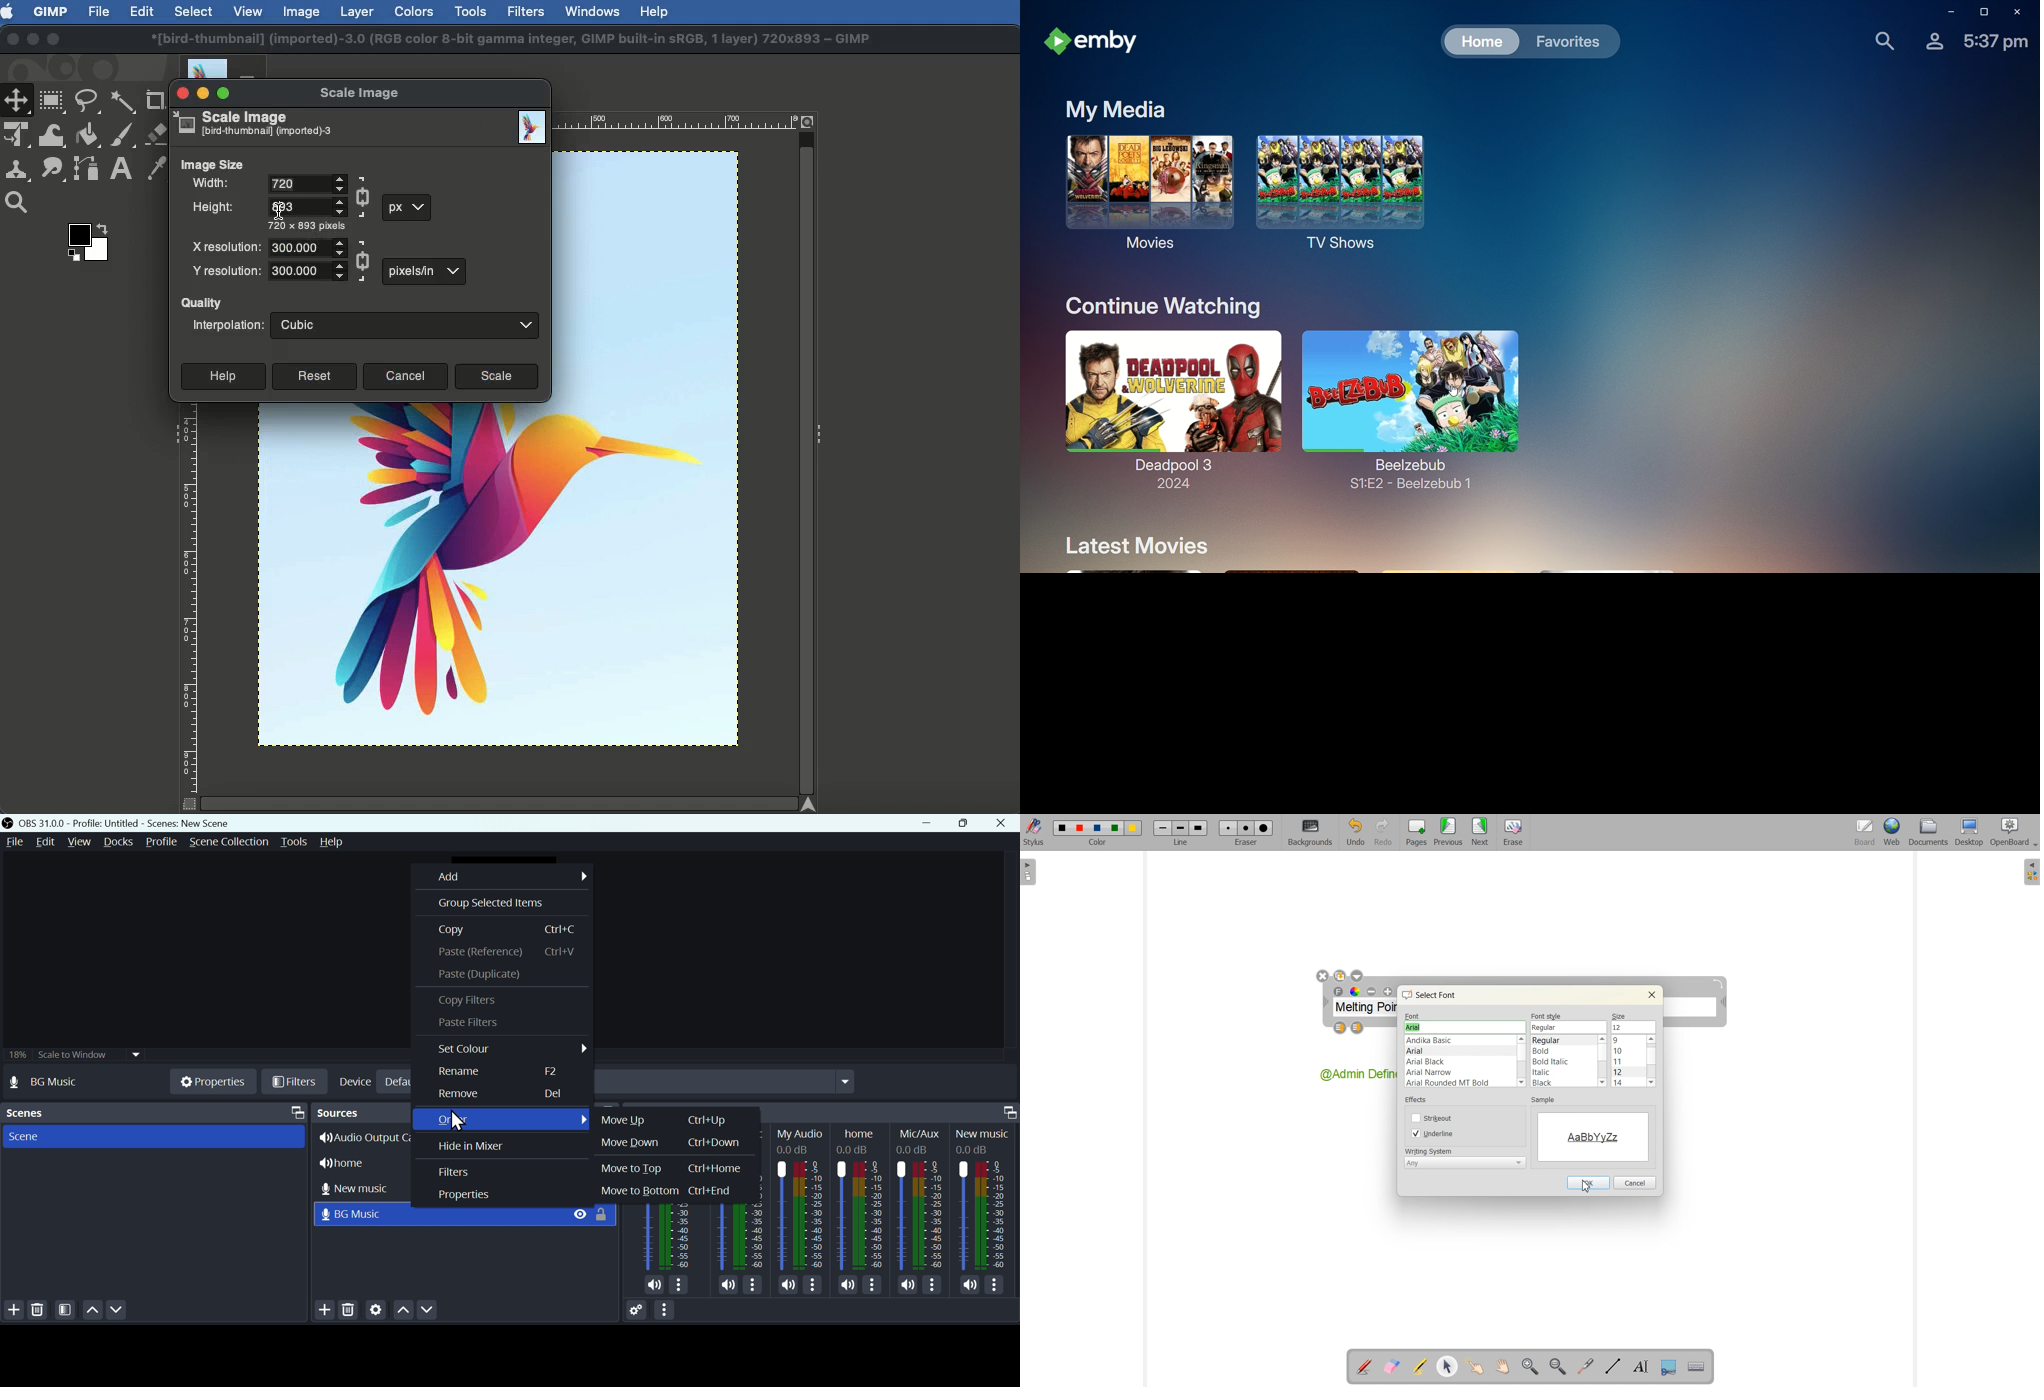 Image resolution: width=2044 pixels, height=1400 pixels. What do you see at coordinates (469, 12) in the screenshot?
I see `Tools` at bounding box center [469, 12].